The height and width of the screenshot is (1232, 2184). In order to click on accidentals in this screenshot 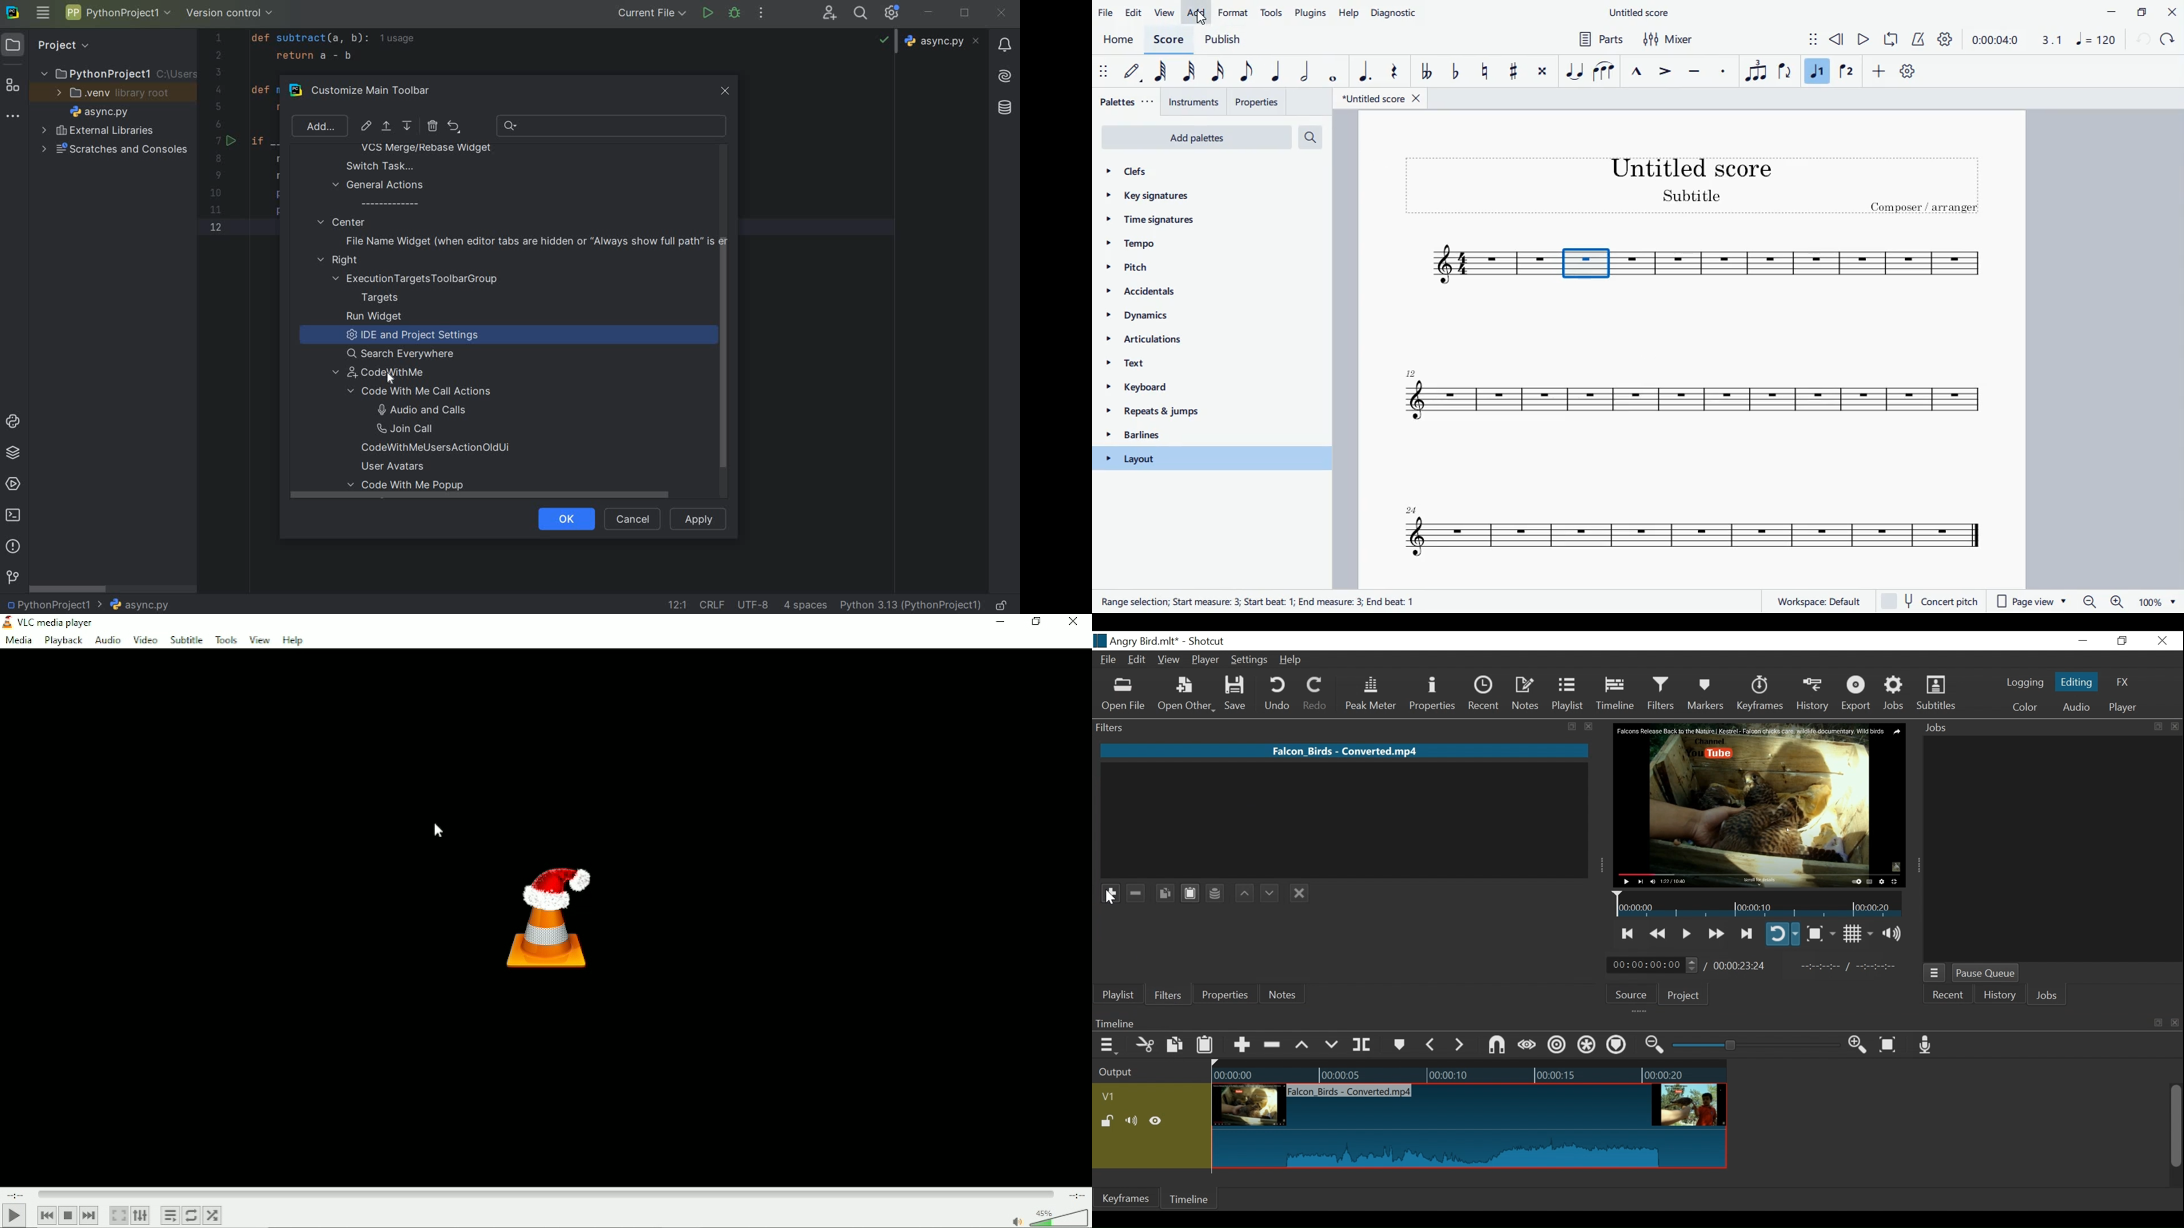, I will do `click(1166, 294)`.